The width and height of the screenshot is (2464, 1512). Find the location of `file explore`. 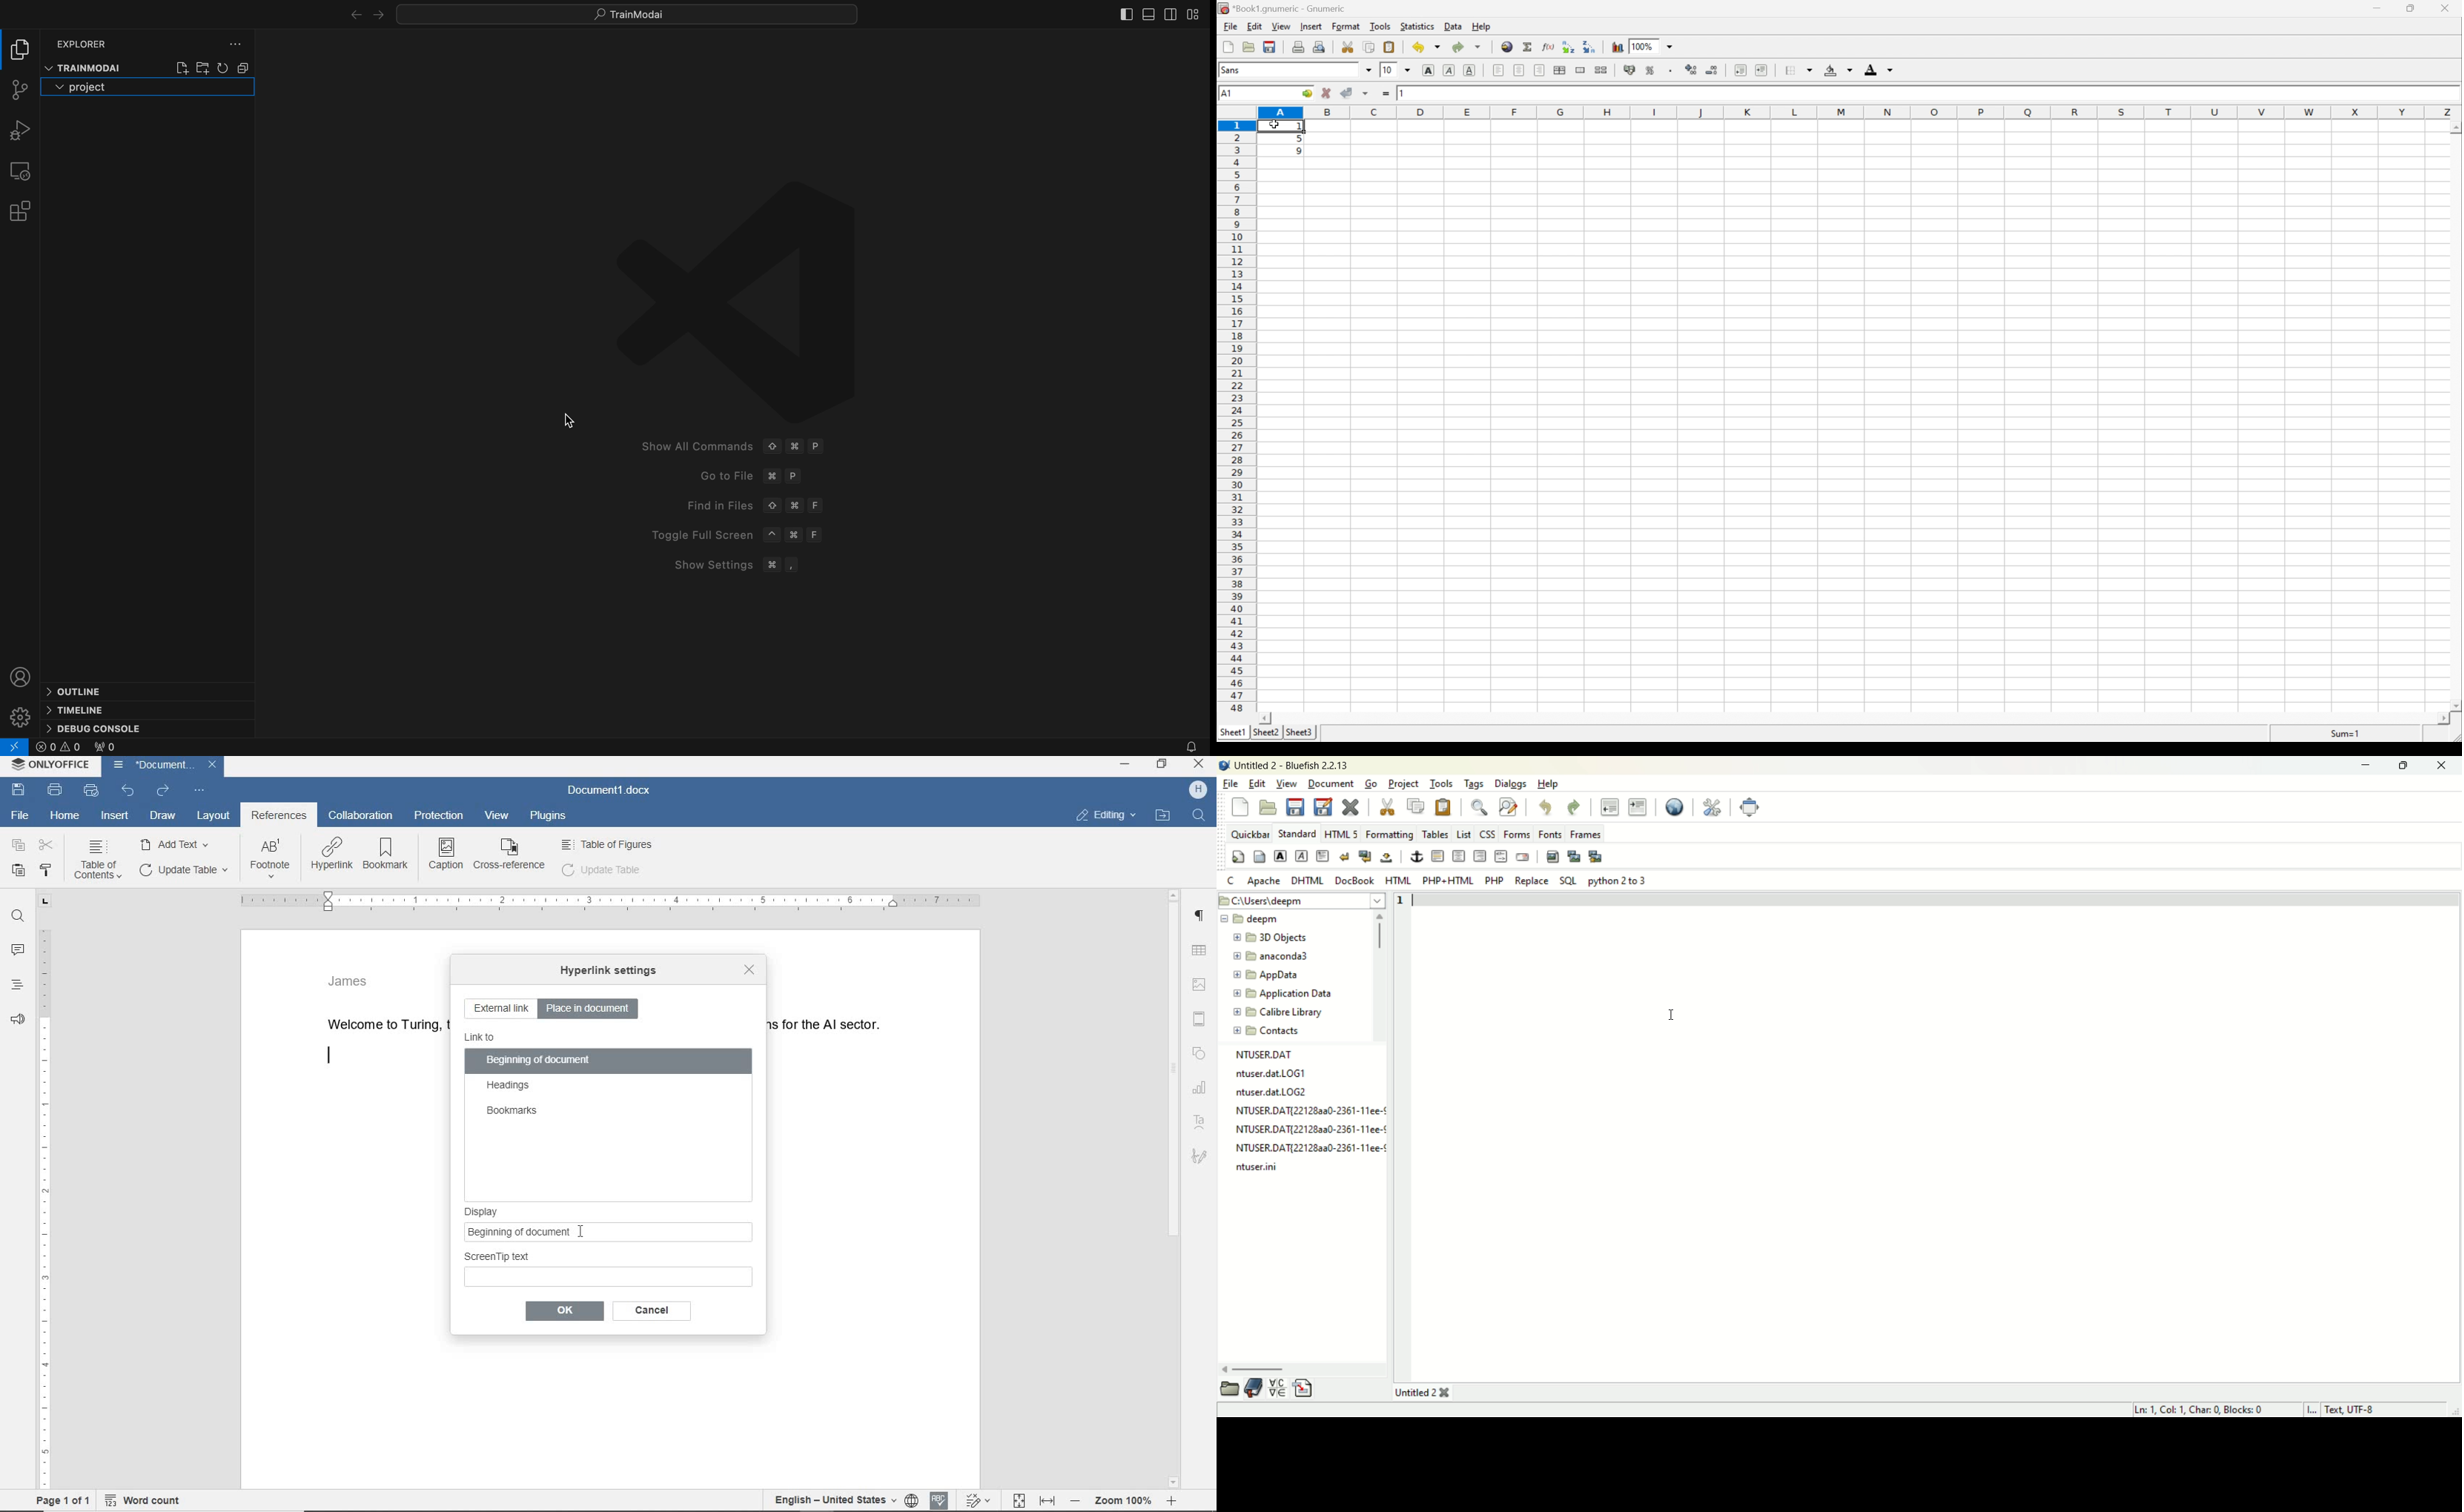

file explore is located at coordinates (21, 51).